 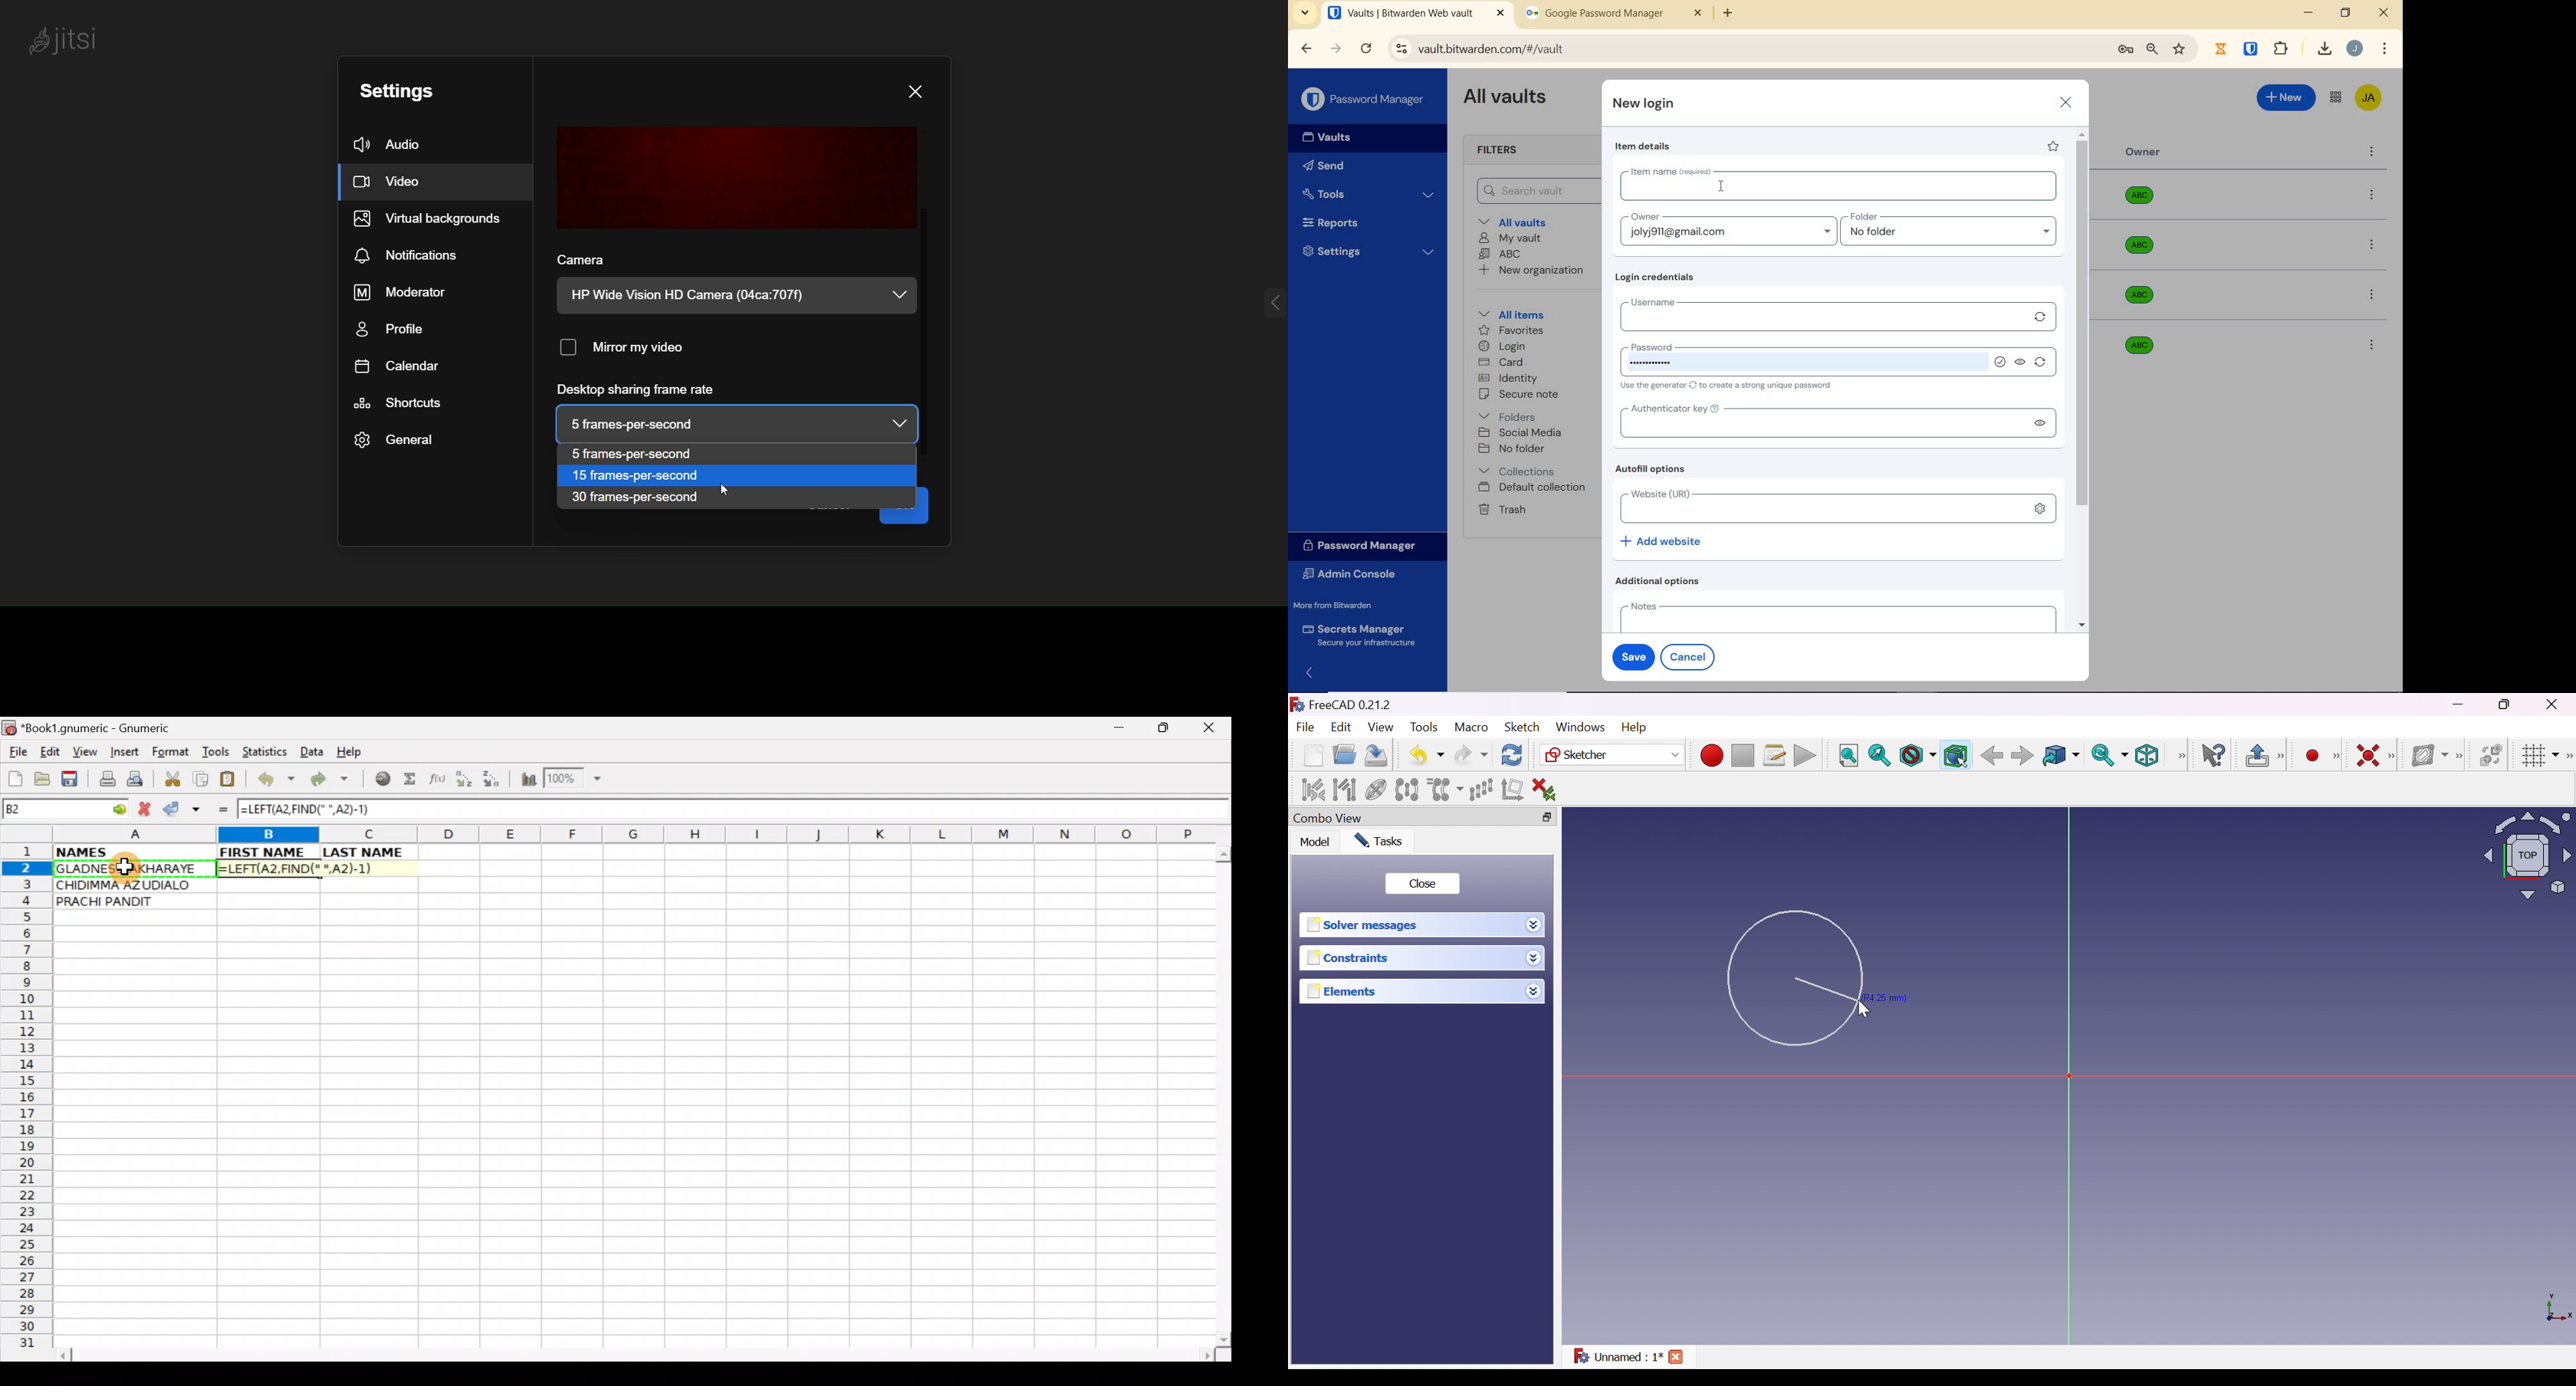 I want to click on Tools, so click(x=1368, y=194).